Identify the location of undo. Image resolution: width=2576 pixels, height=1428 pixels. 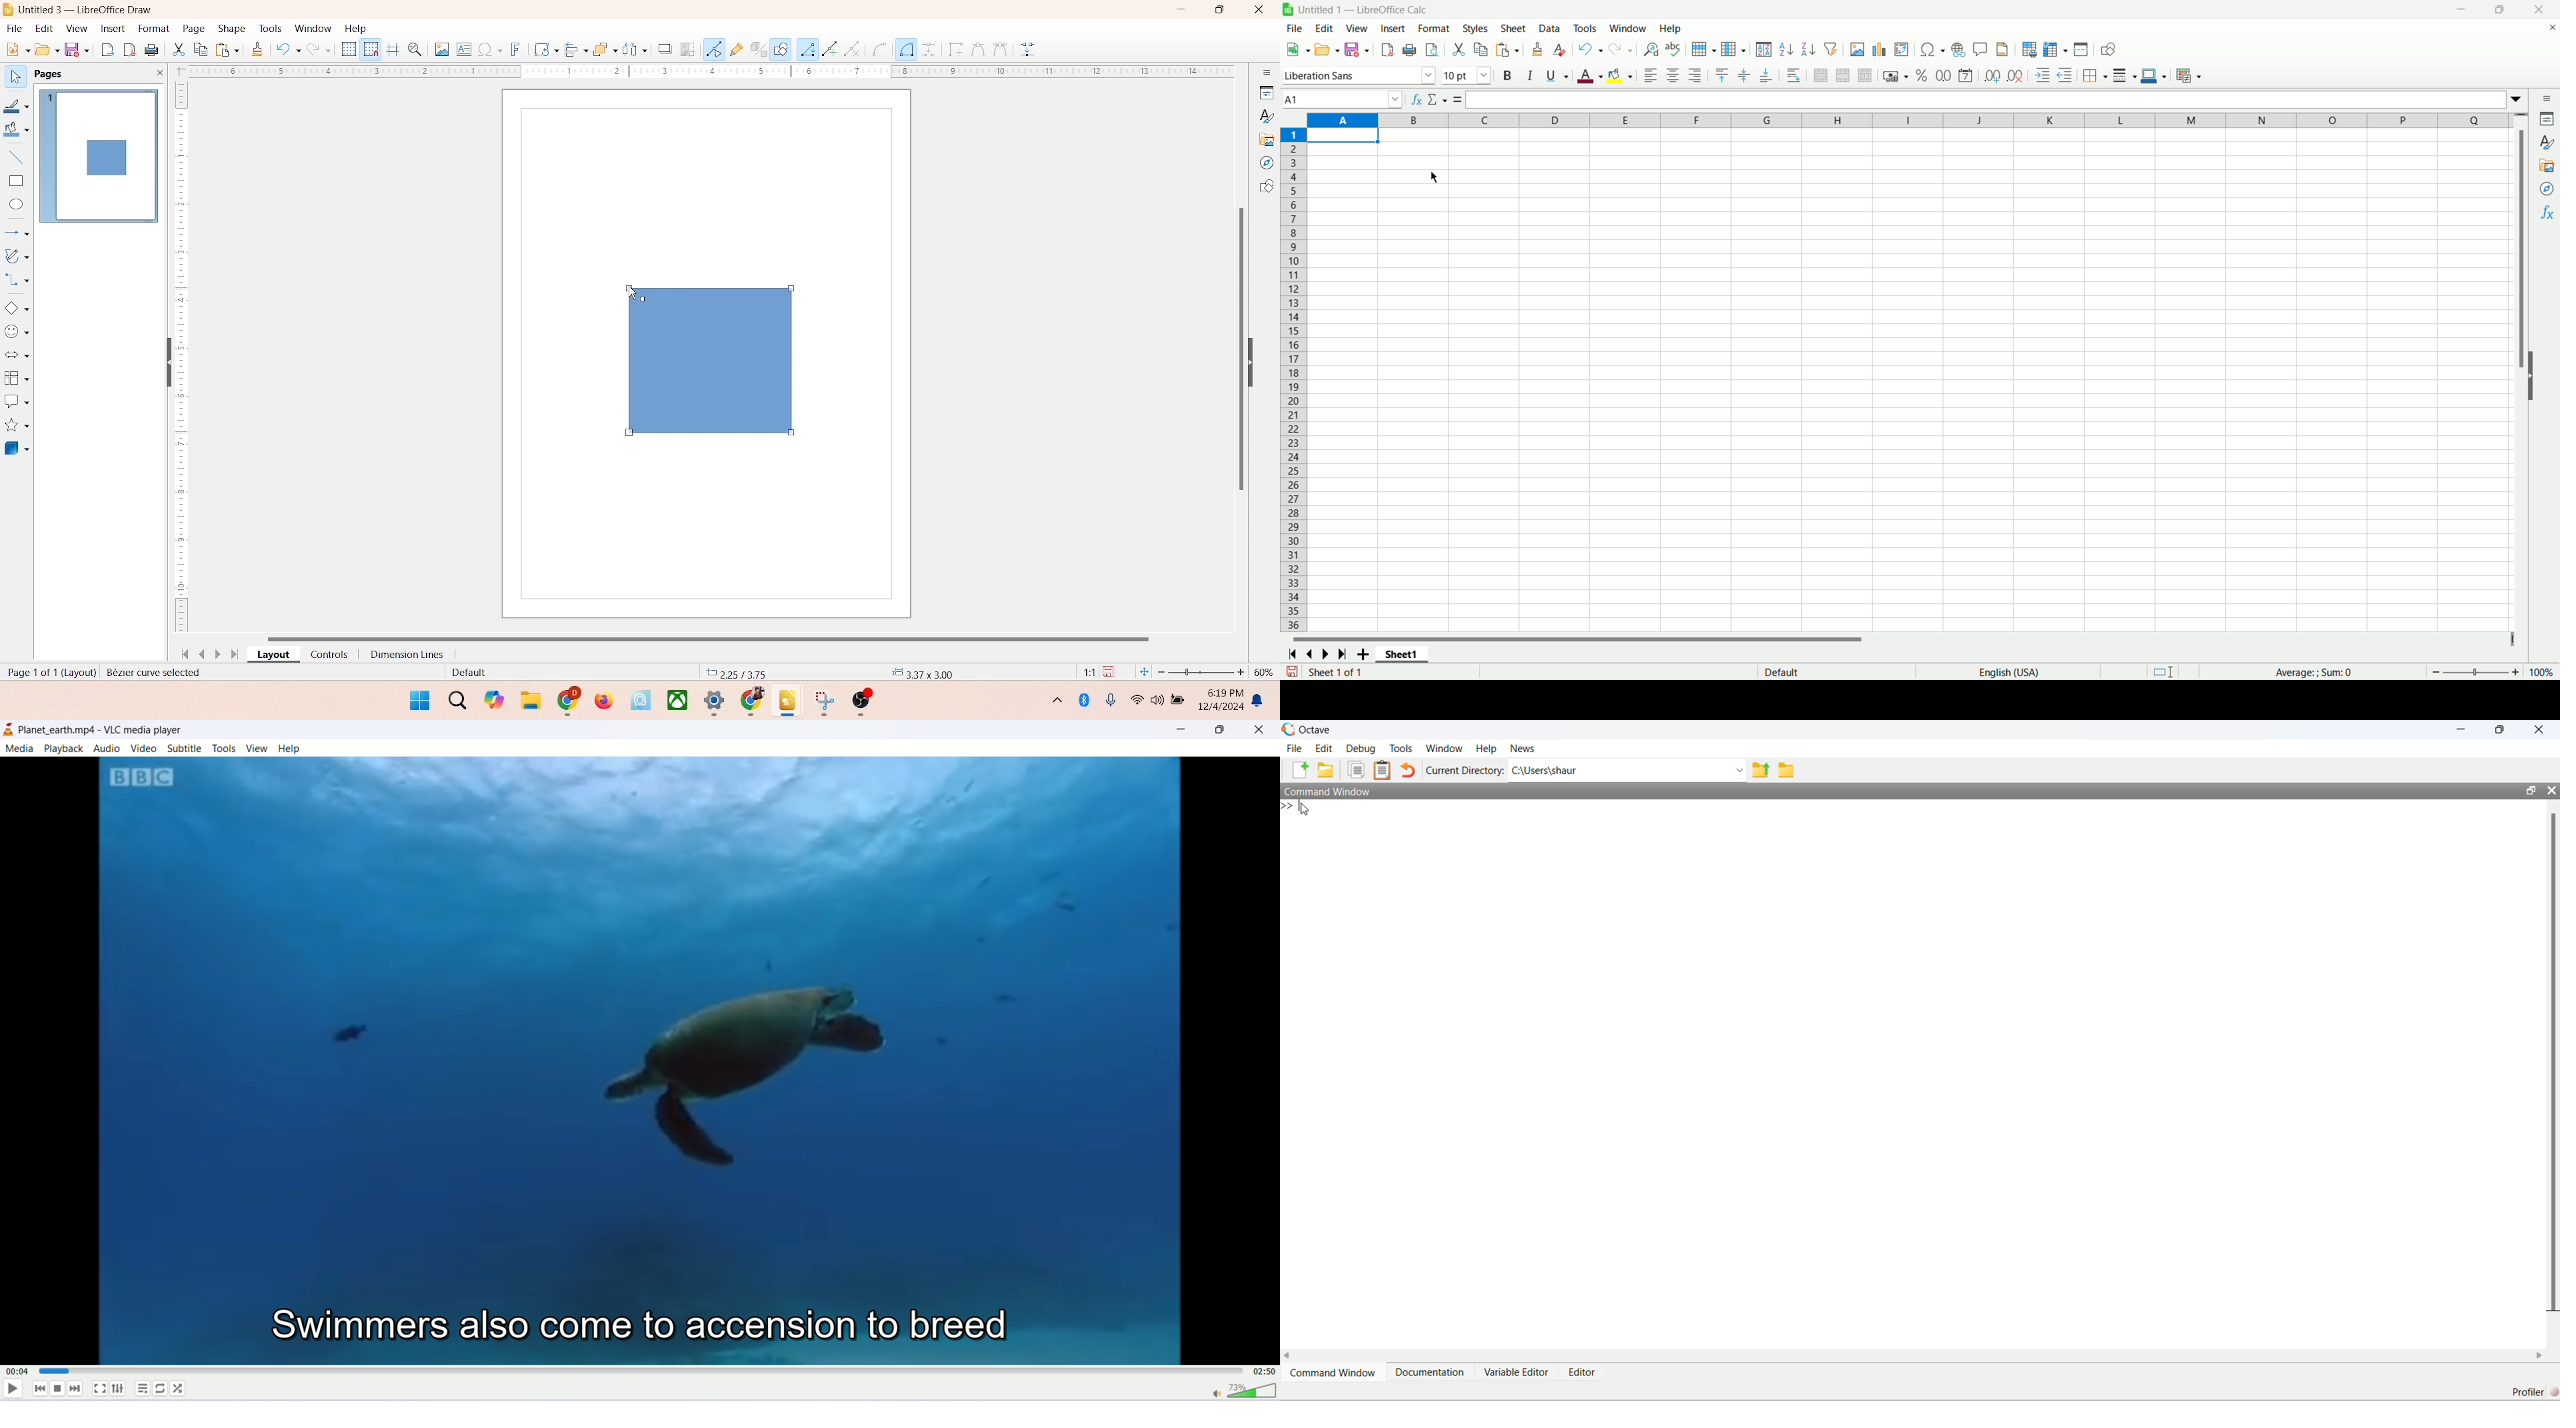
(288, 51).